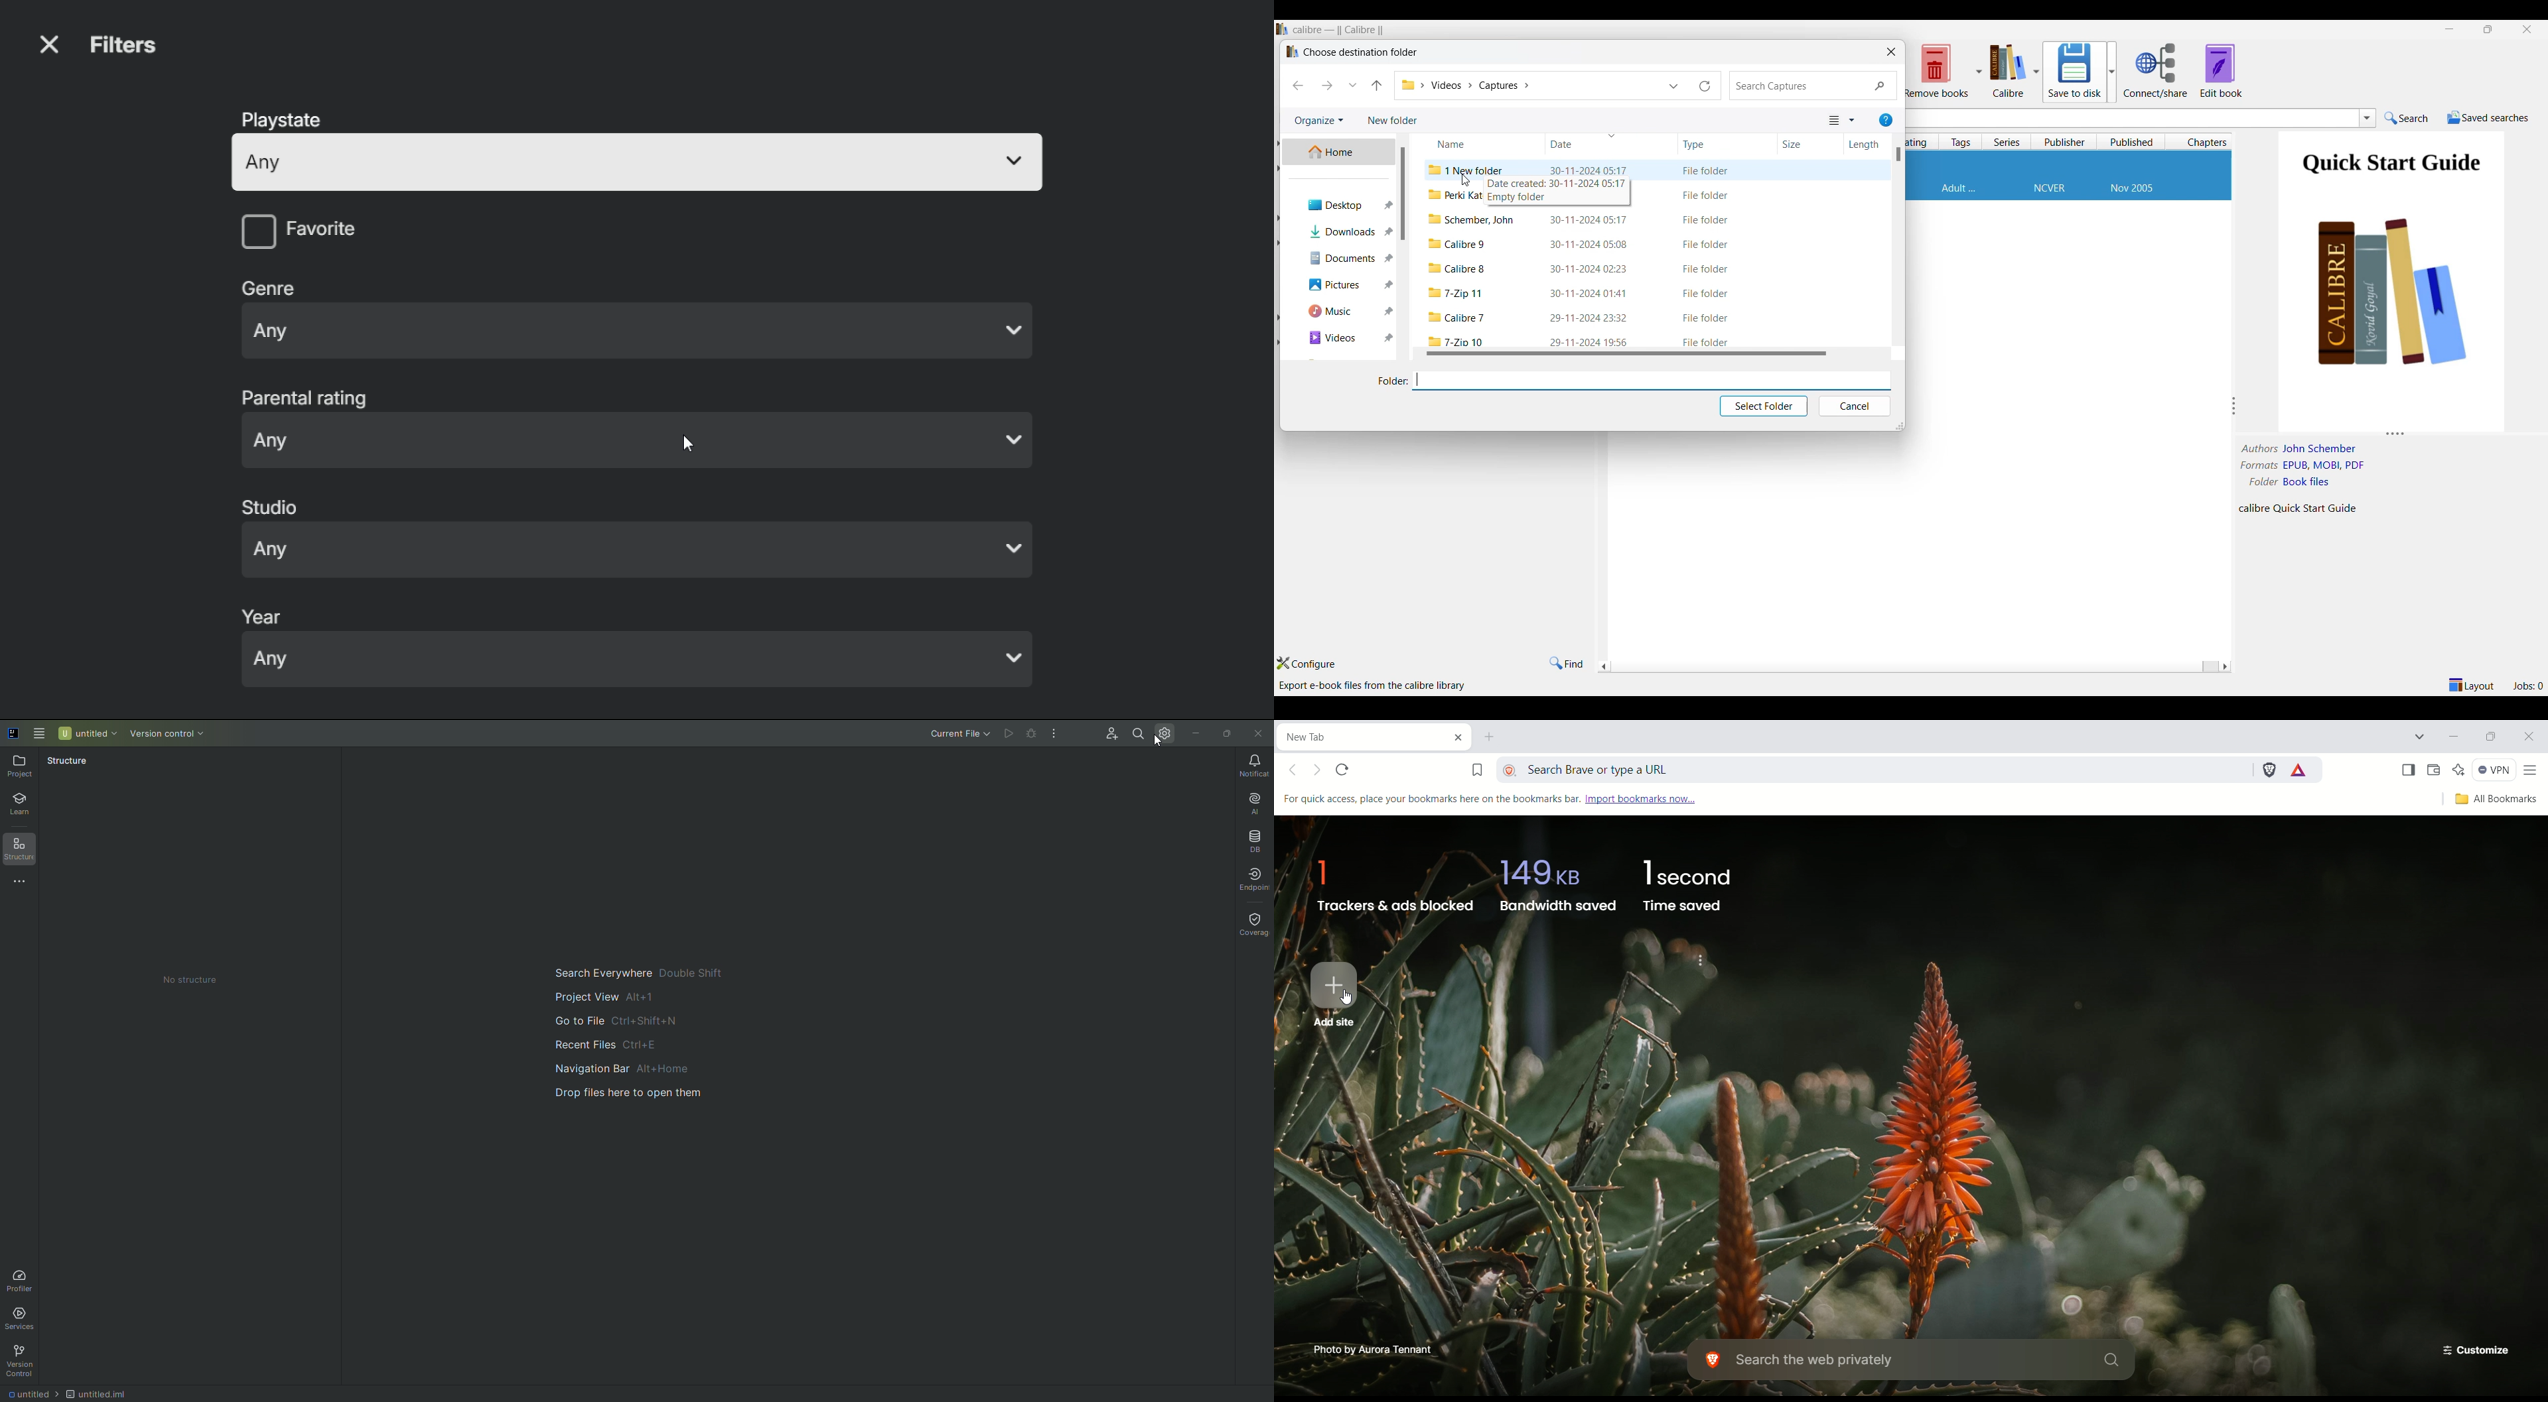  I want to click on Name column, so click(1464, 142).